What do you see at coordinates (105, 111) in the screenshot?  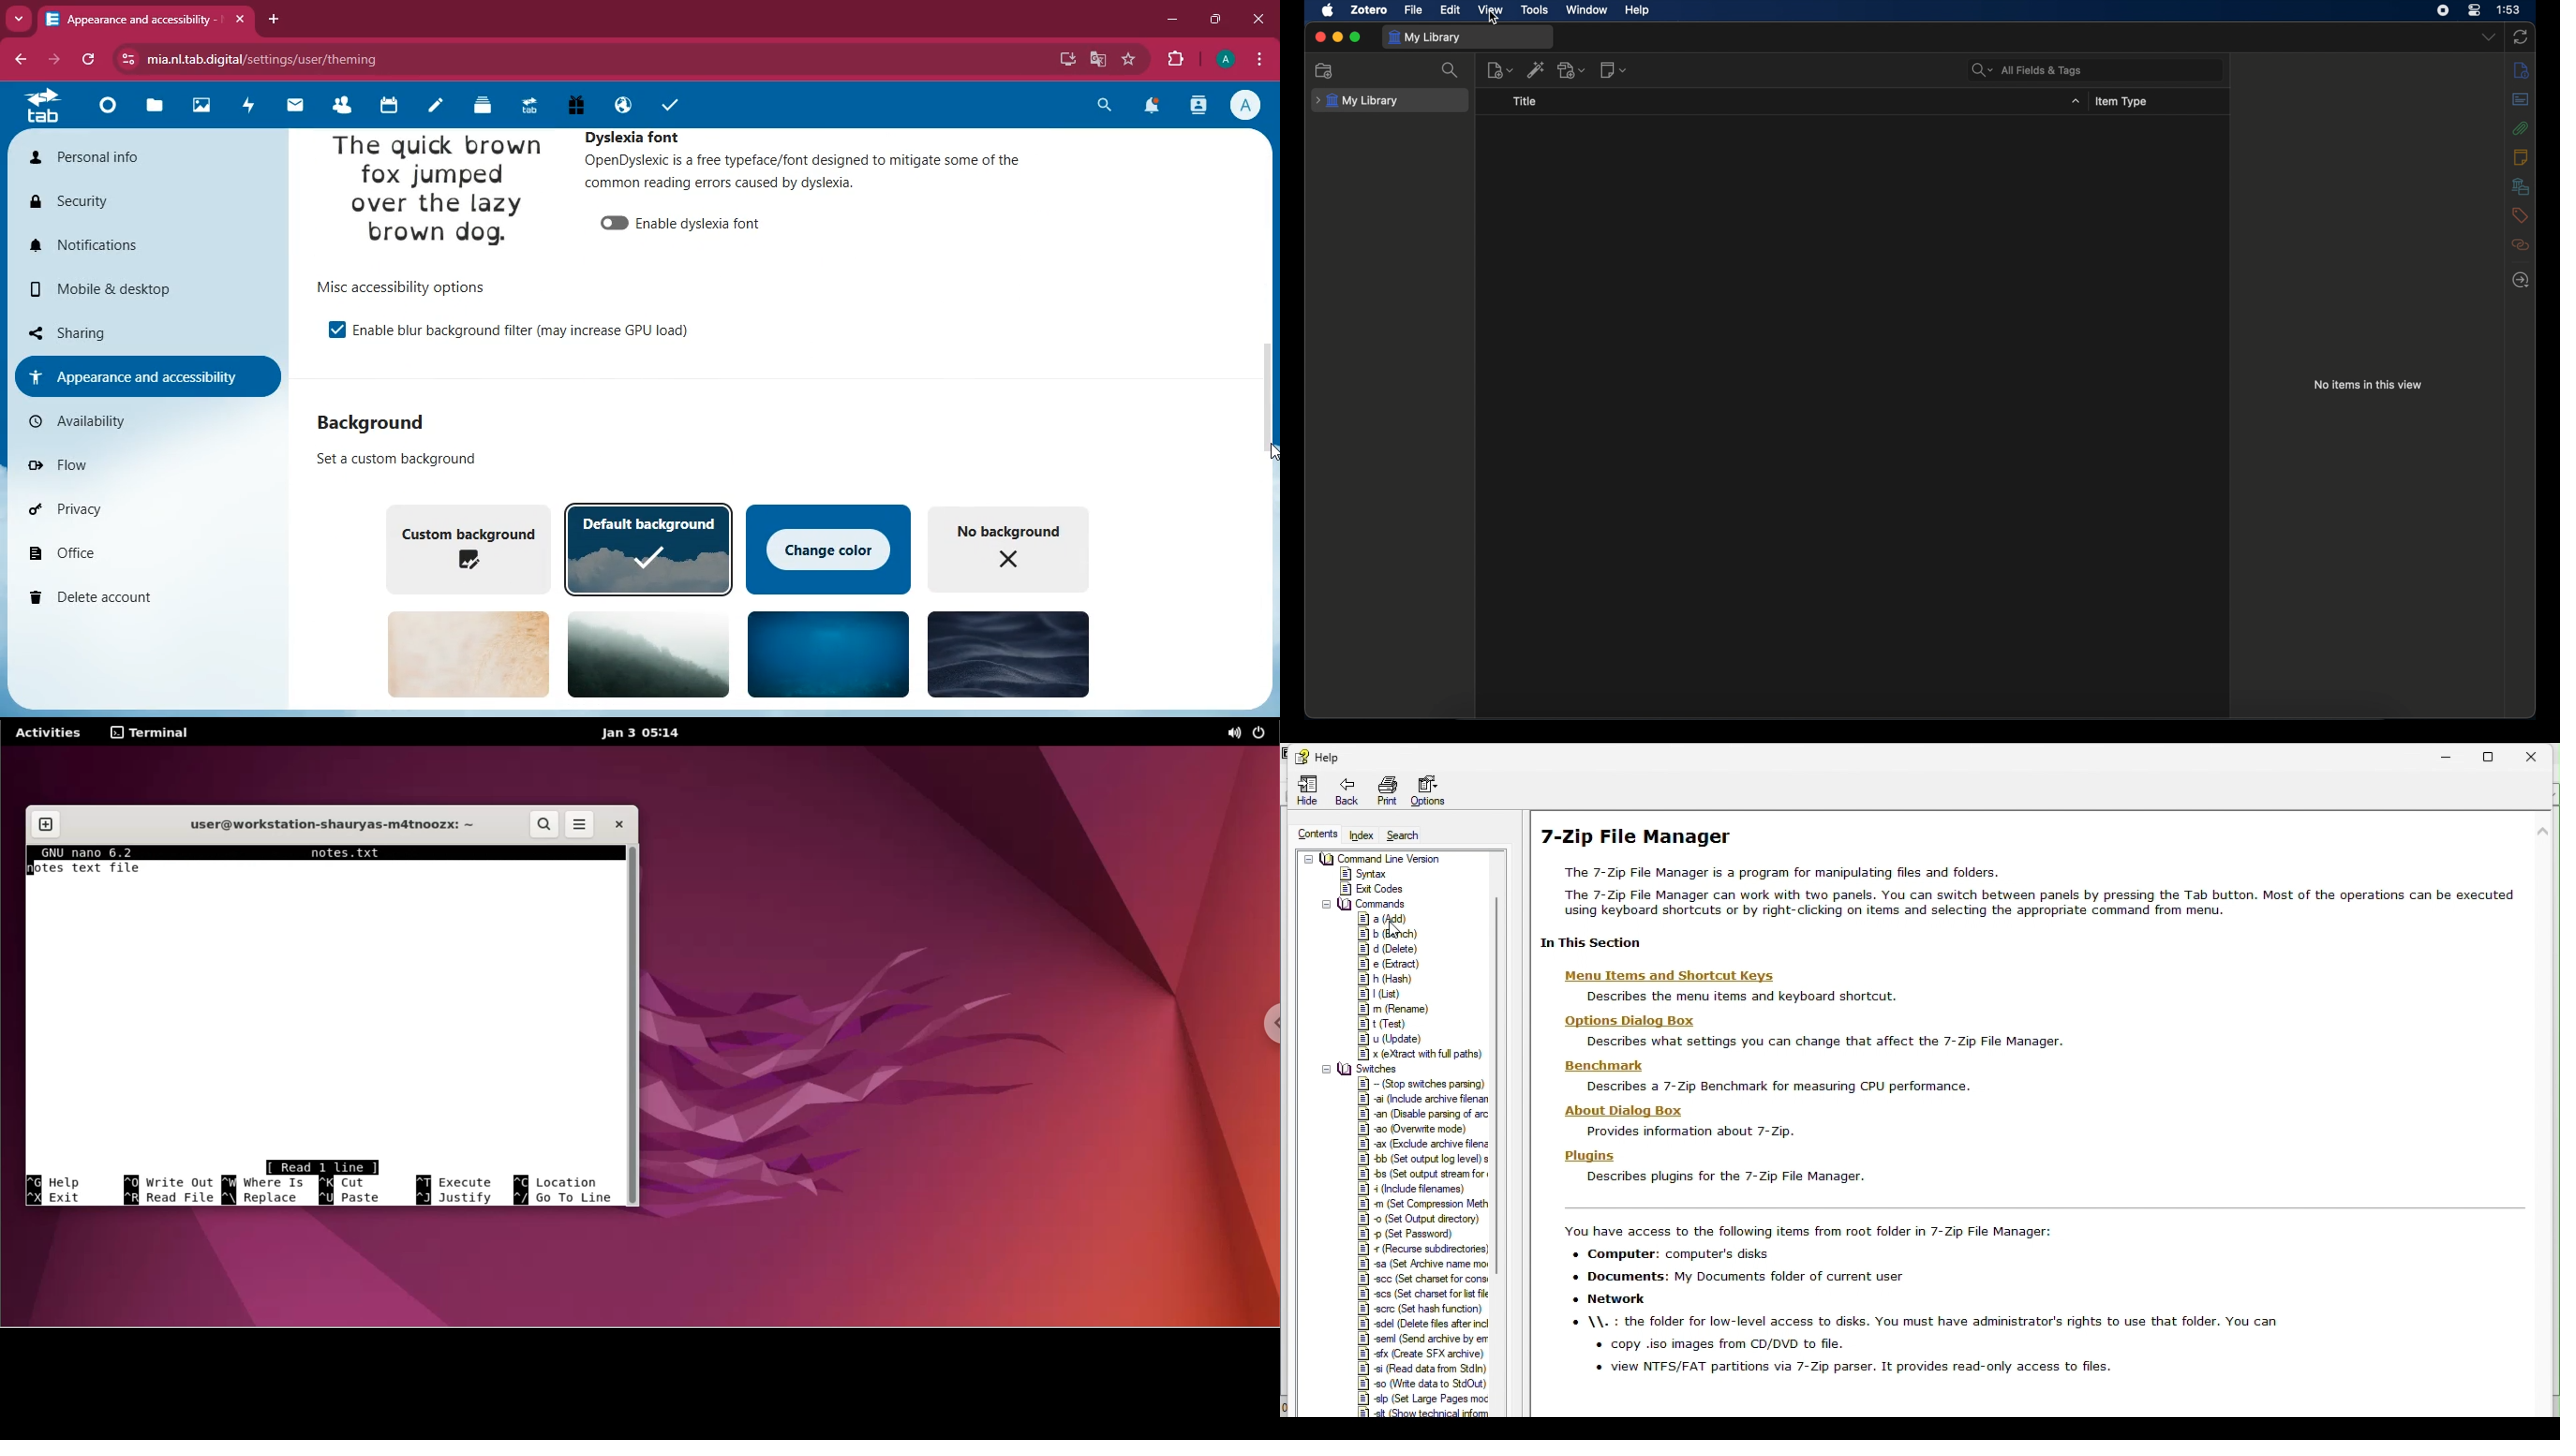 I see `home` at bounding box center [105, 111].